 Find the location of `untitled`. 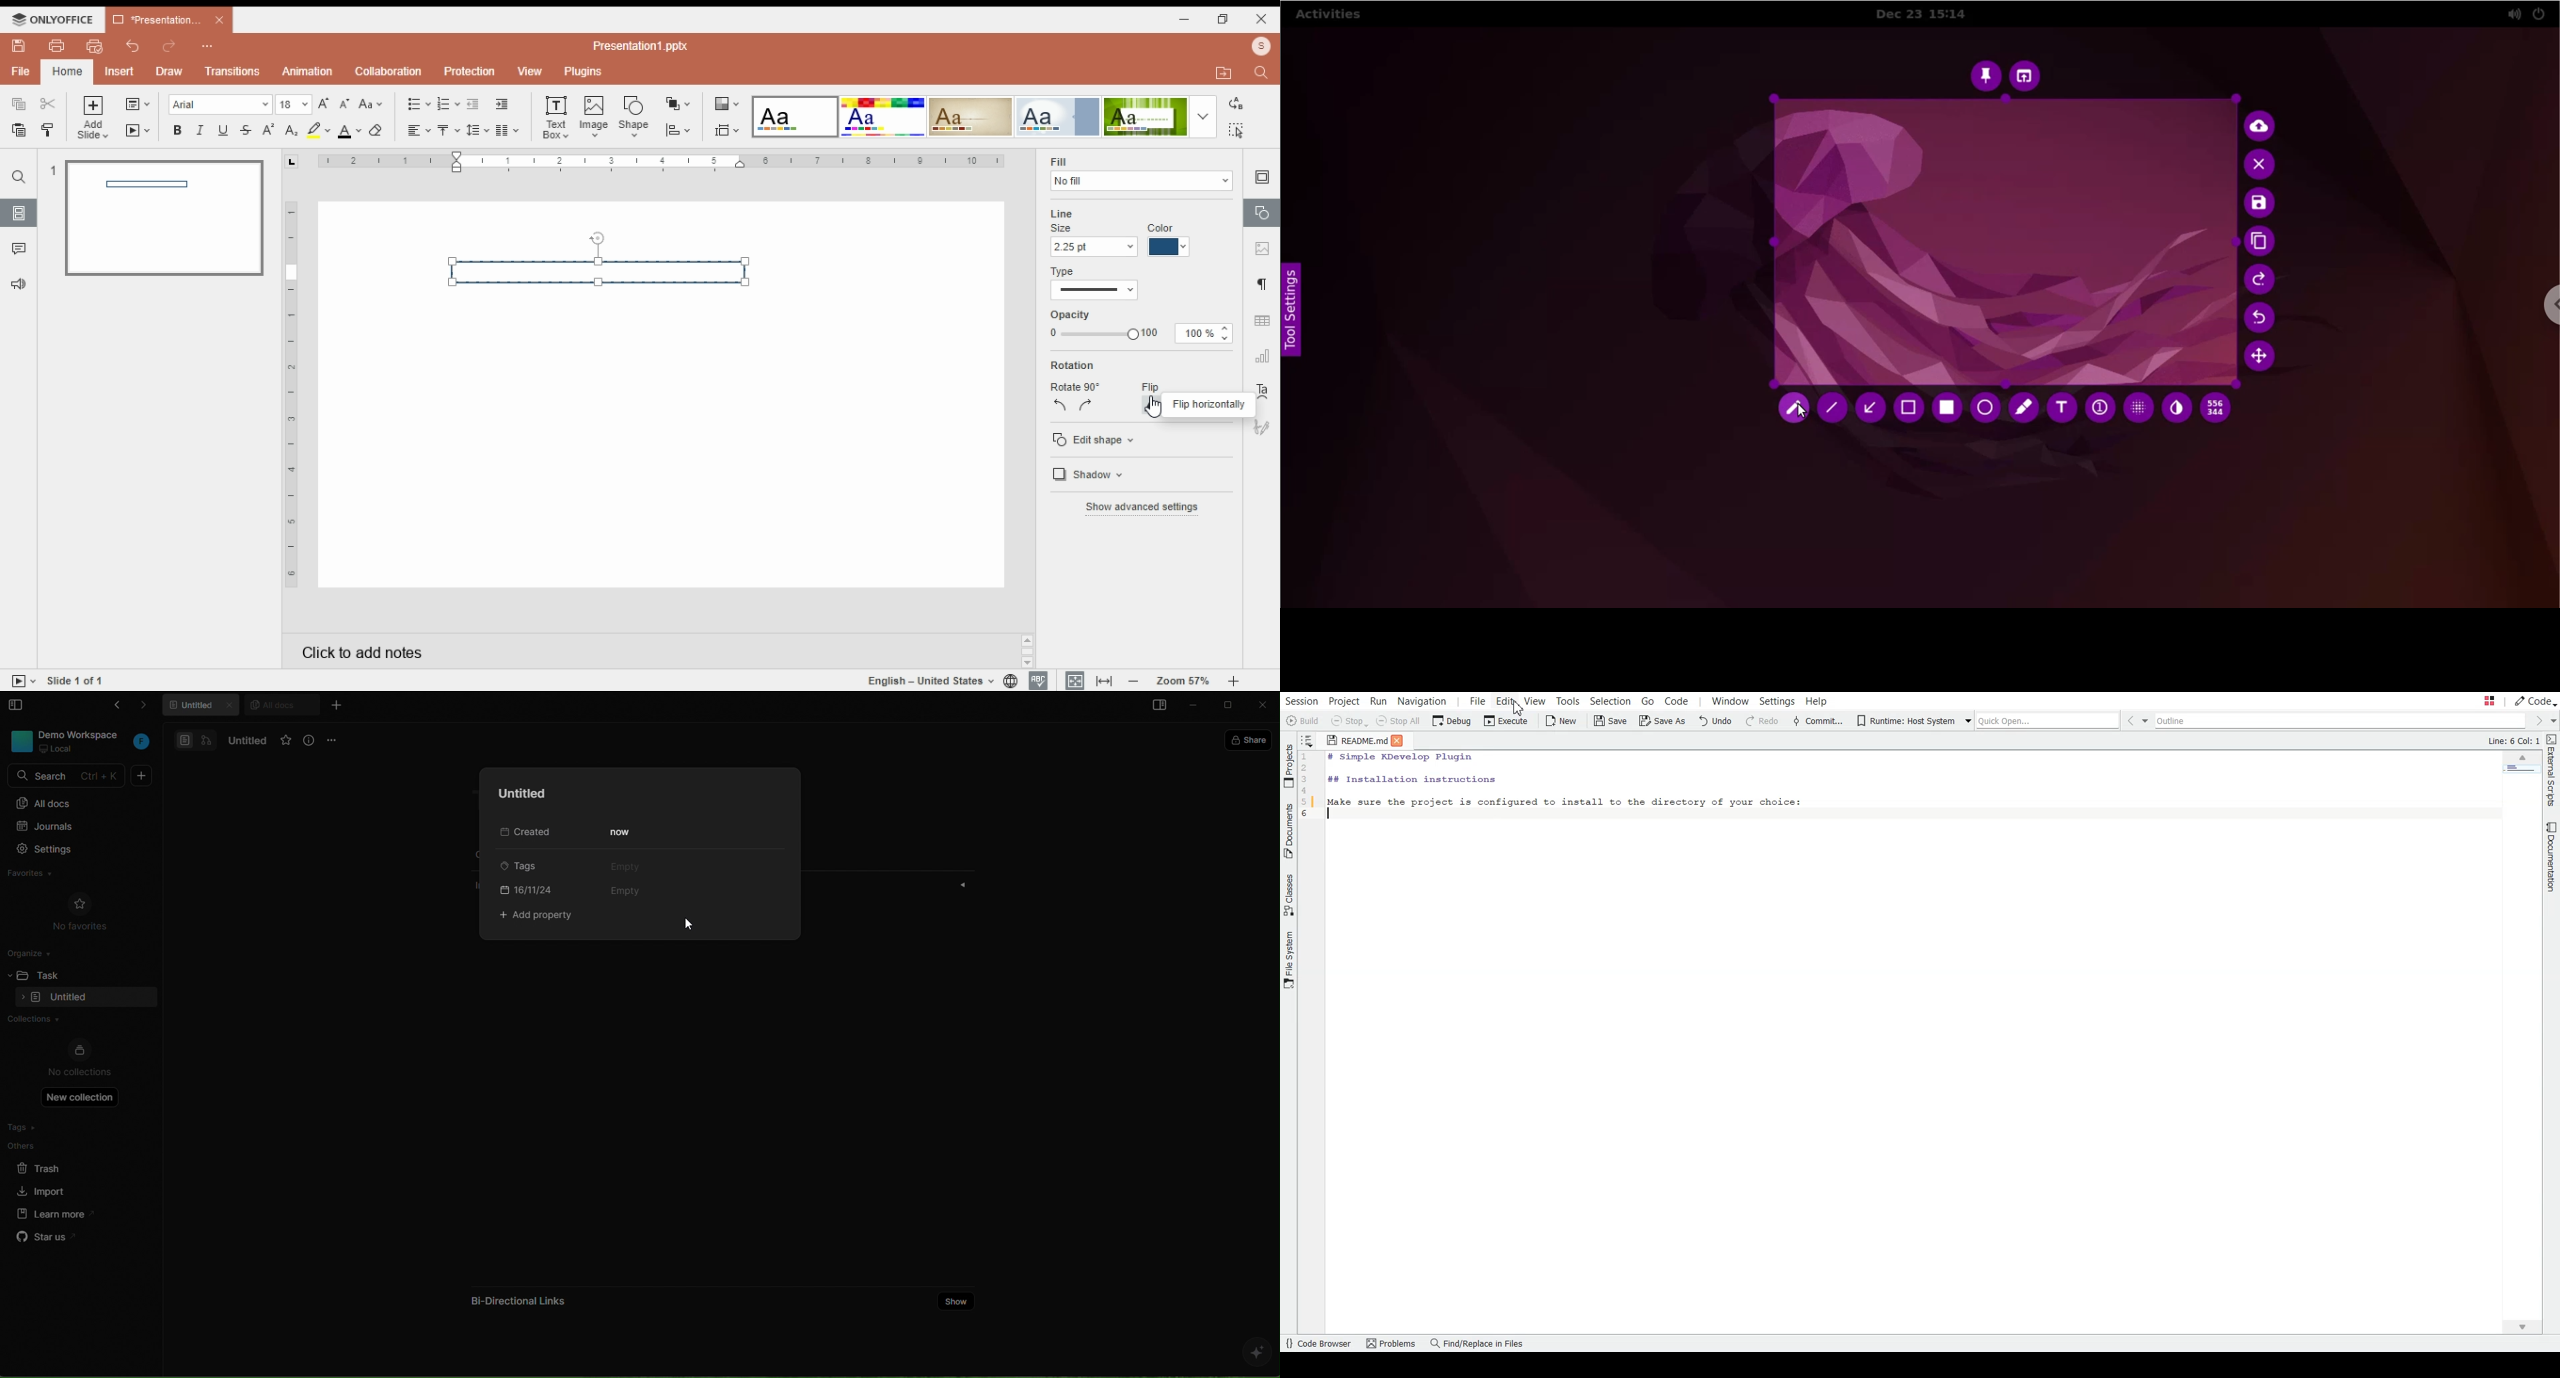

untitled is located at coordinates (244, 741).